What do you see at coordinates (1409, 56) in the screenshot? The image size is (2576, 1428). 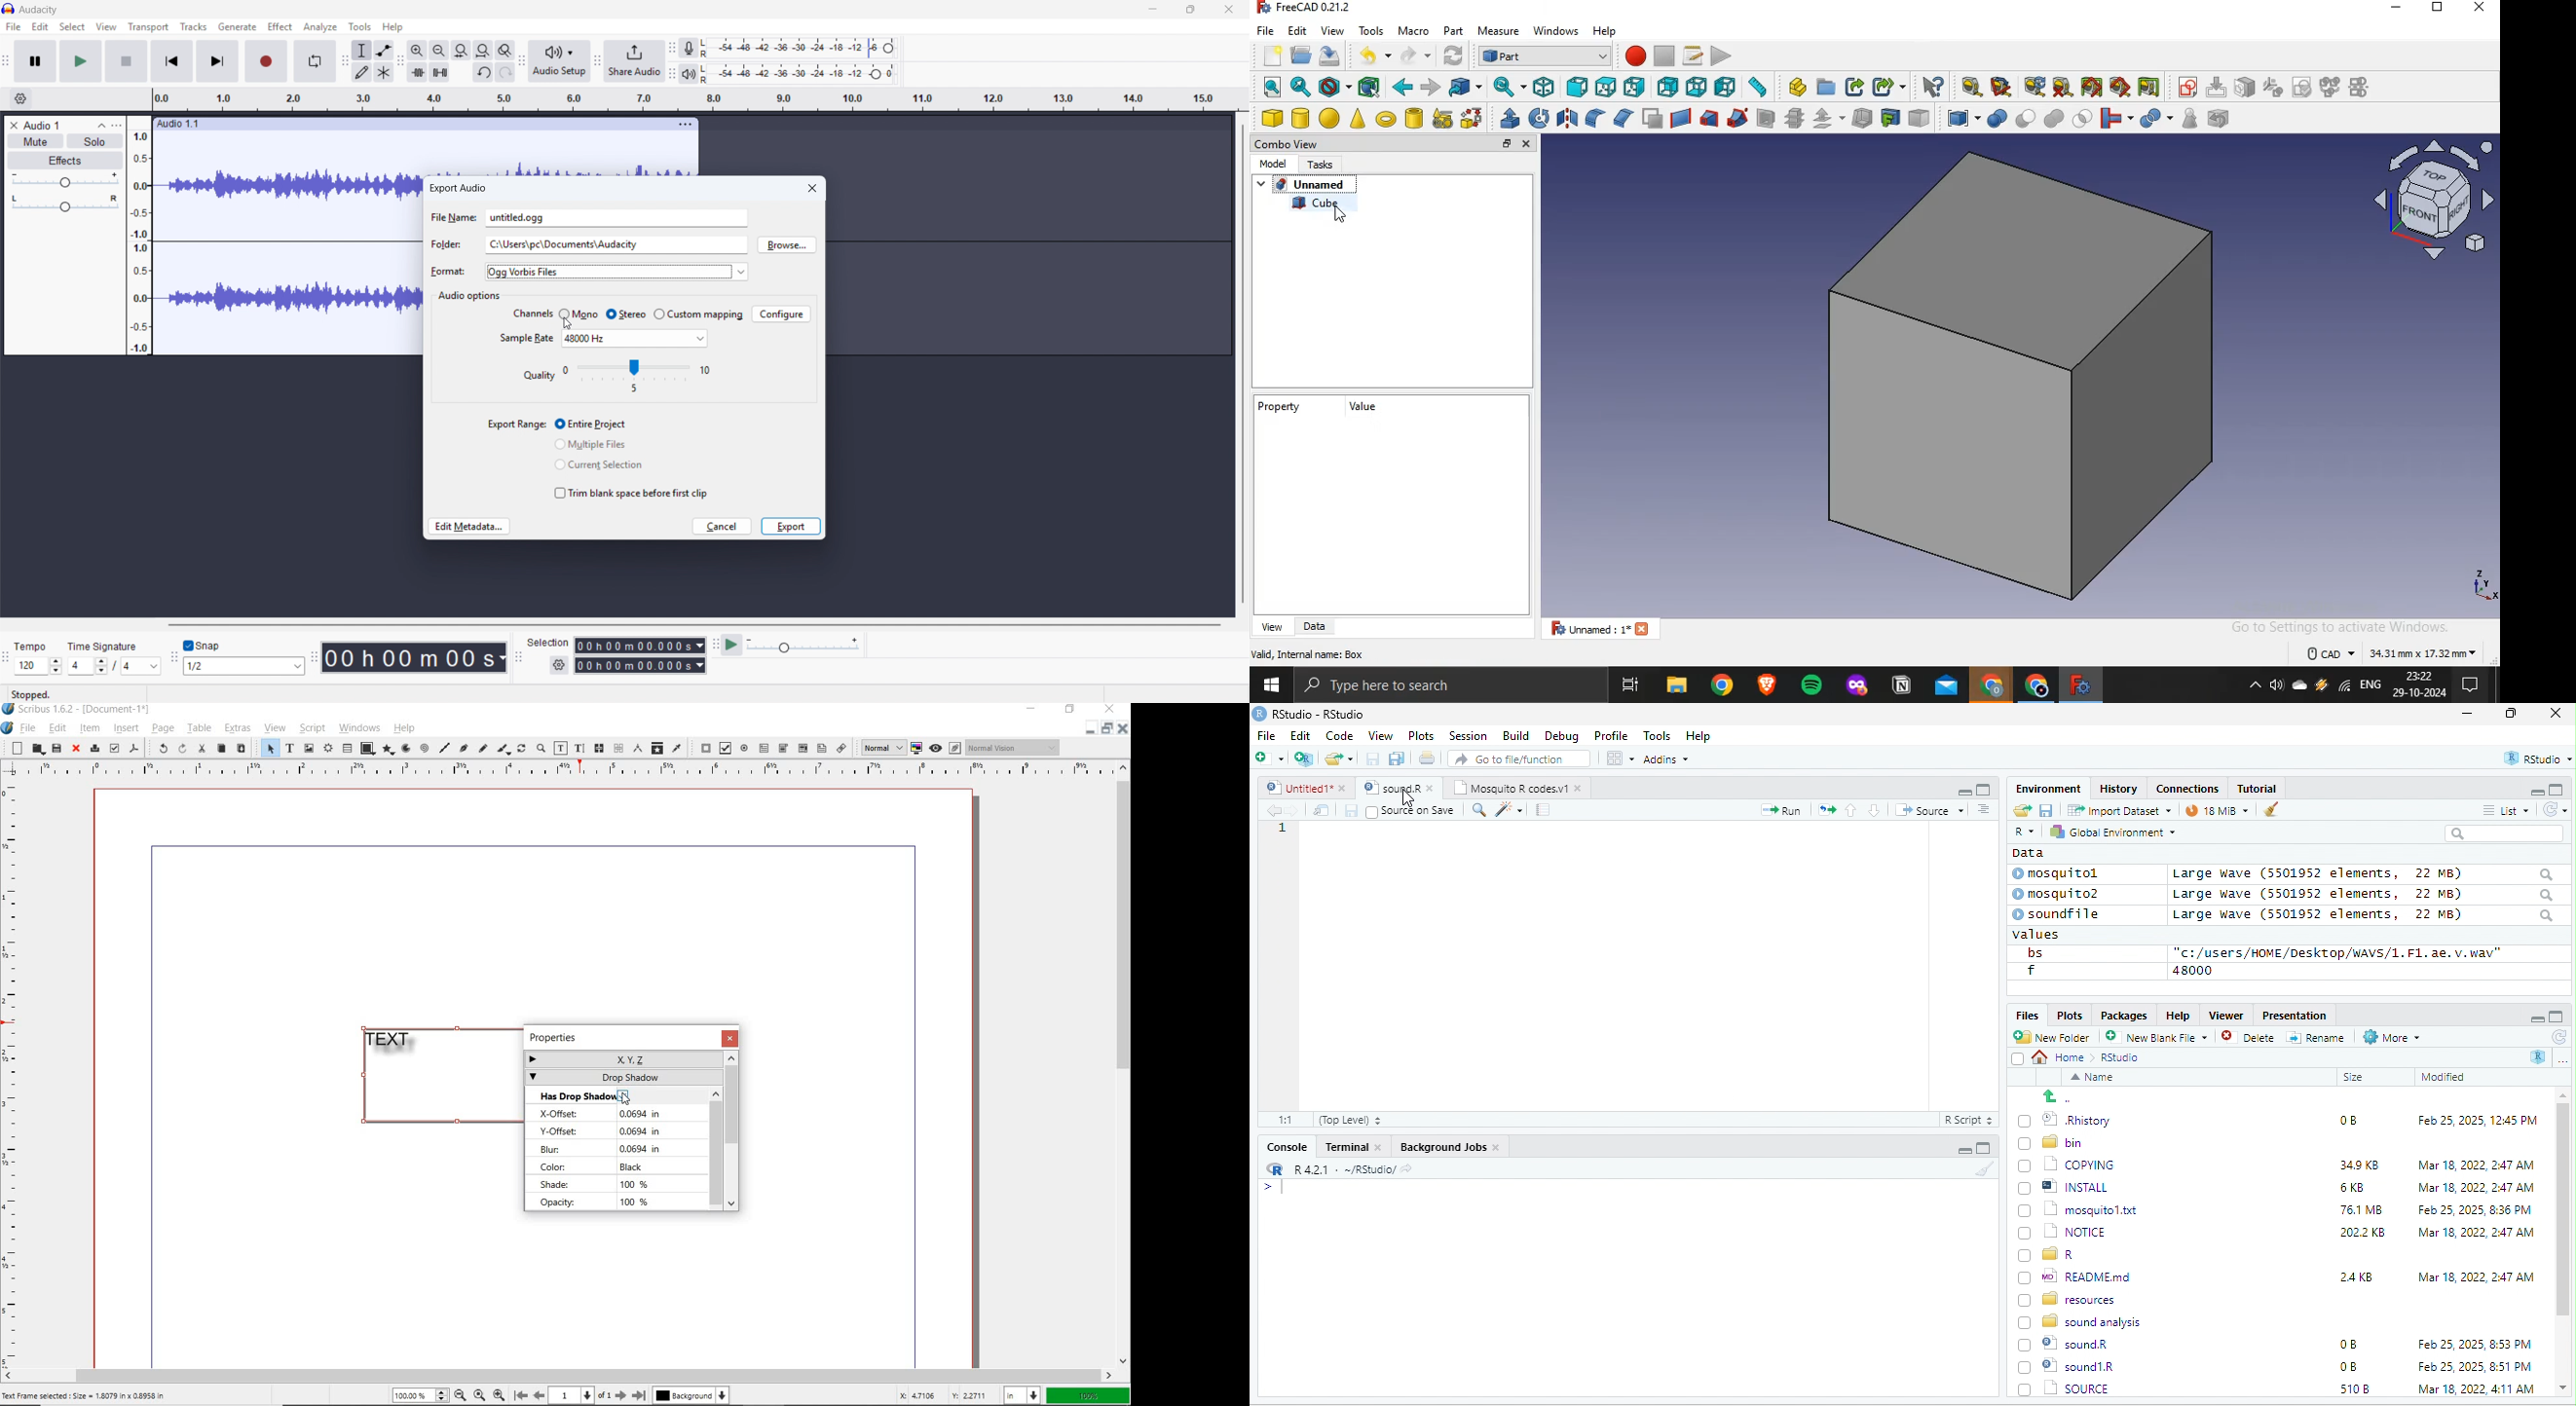 I see `redo` at bounding box center [1409, 56].